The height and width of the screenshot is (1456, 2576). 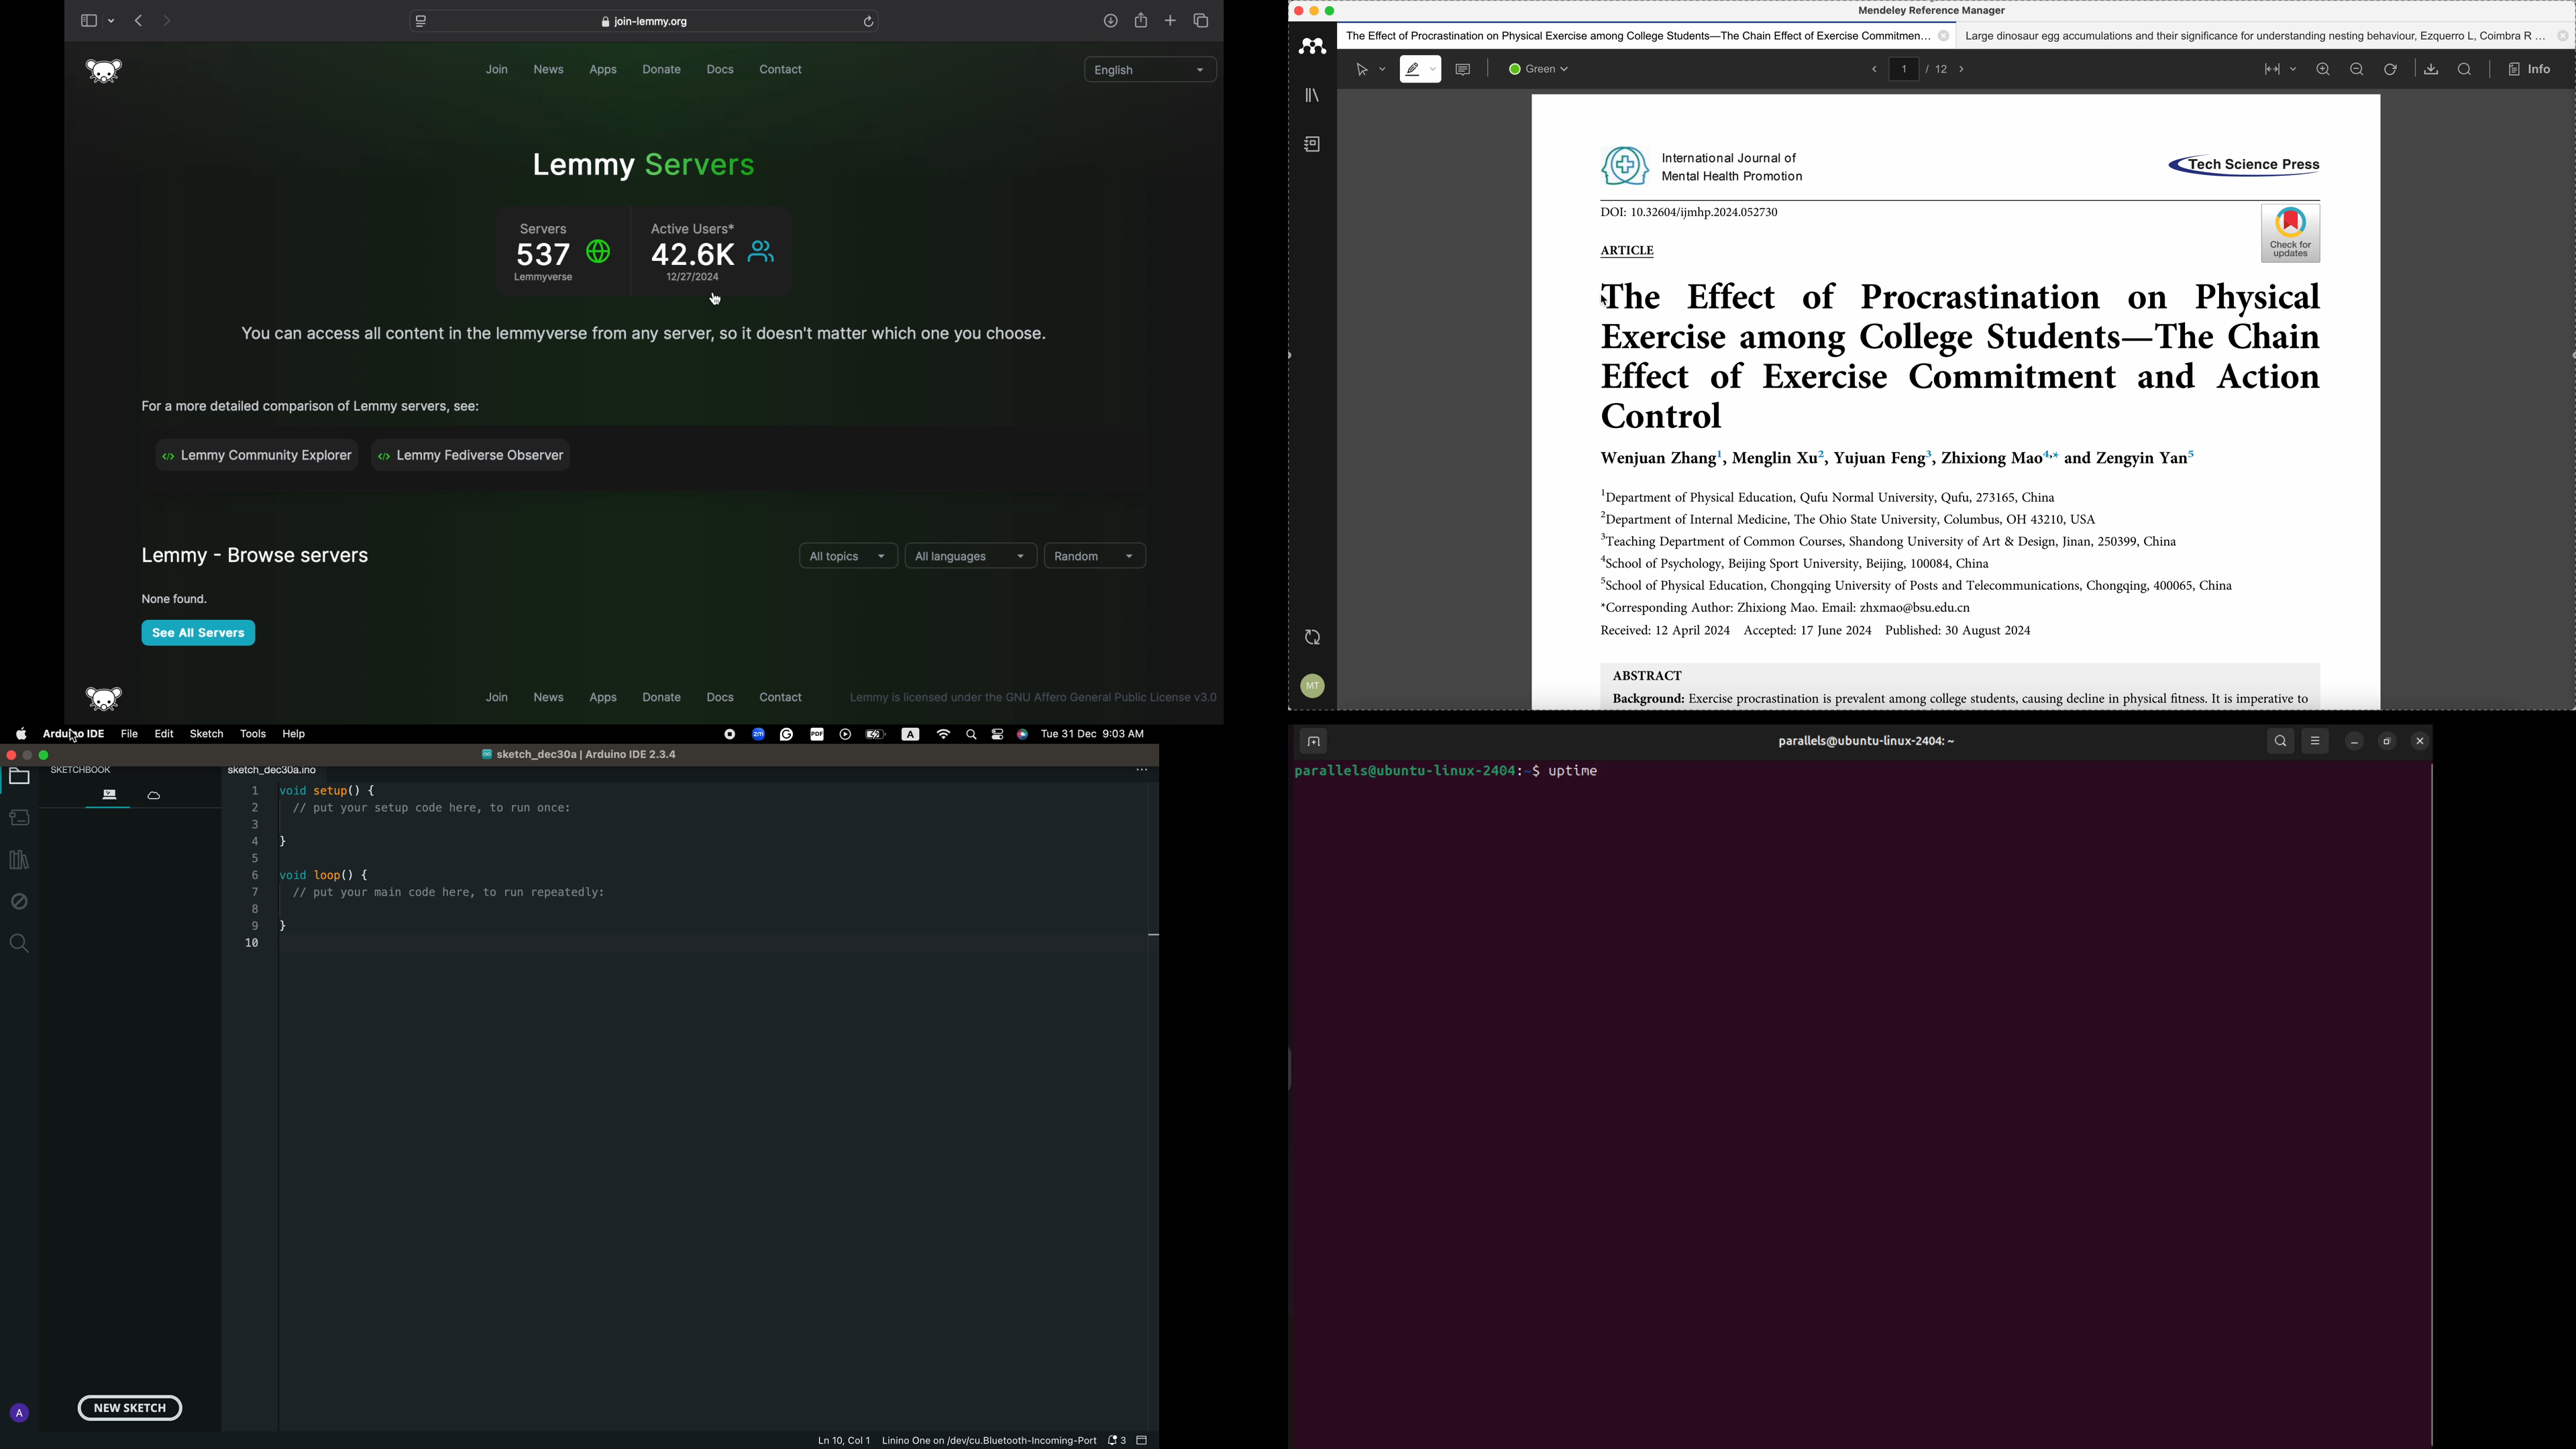 What do you see at coordinates (1365, 69) in the screenshot?
I see `selected mode` at bounding box center [1365, 69].